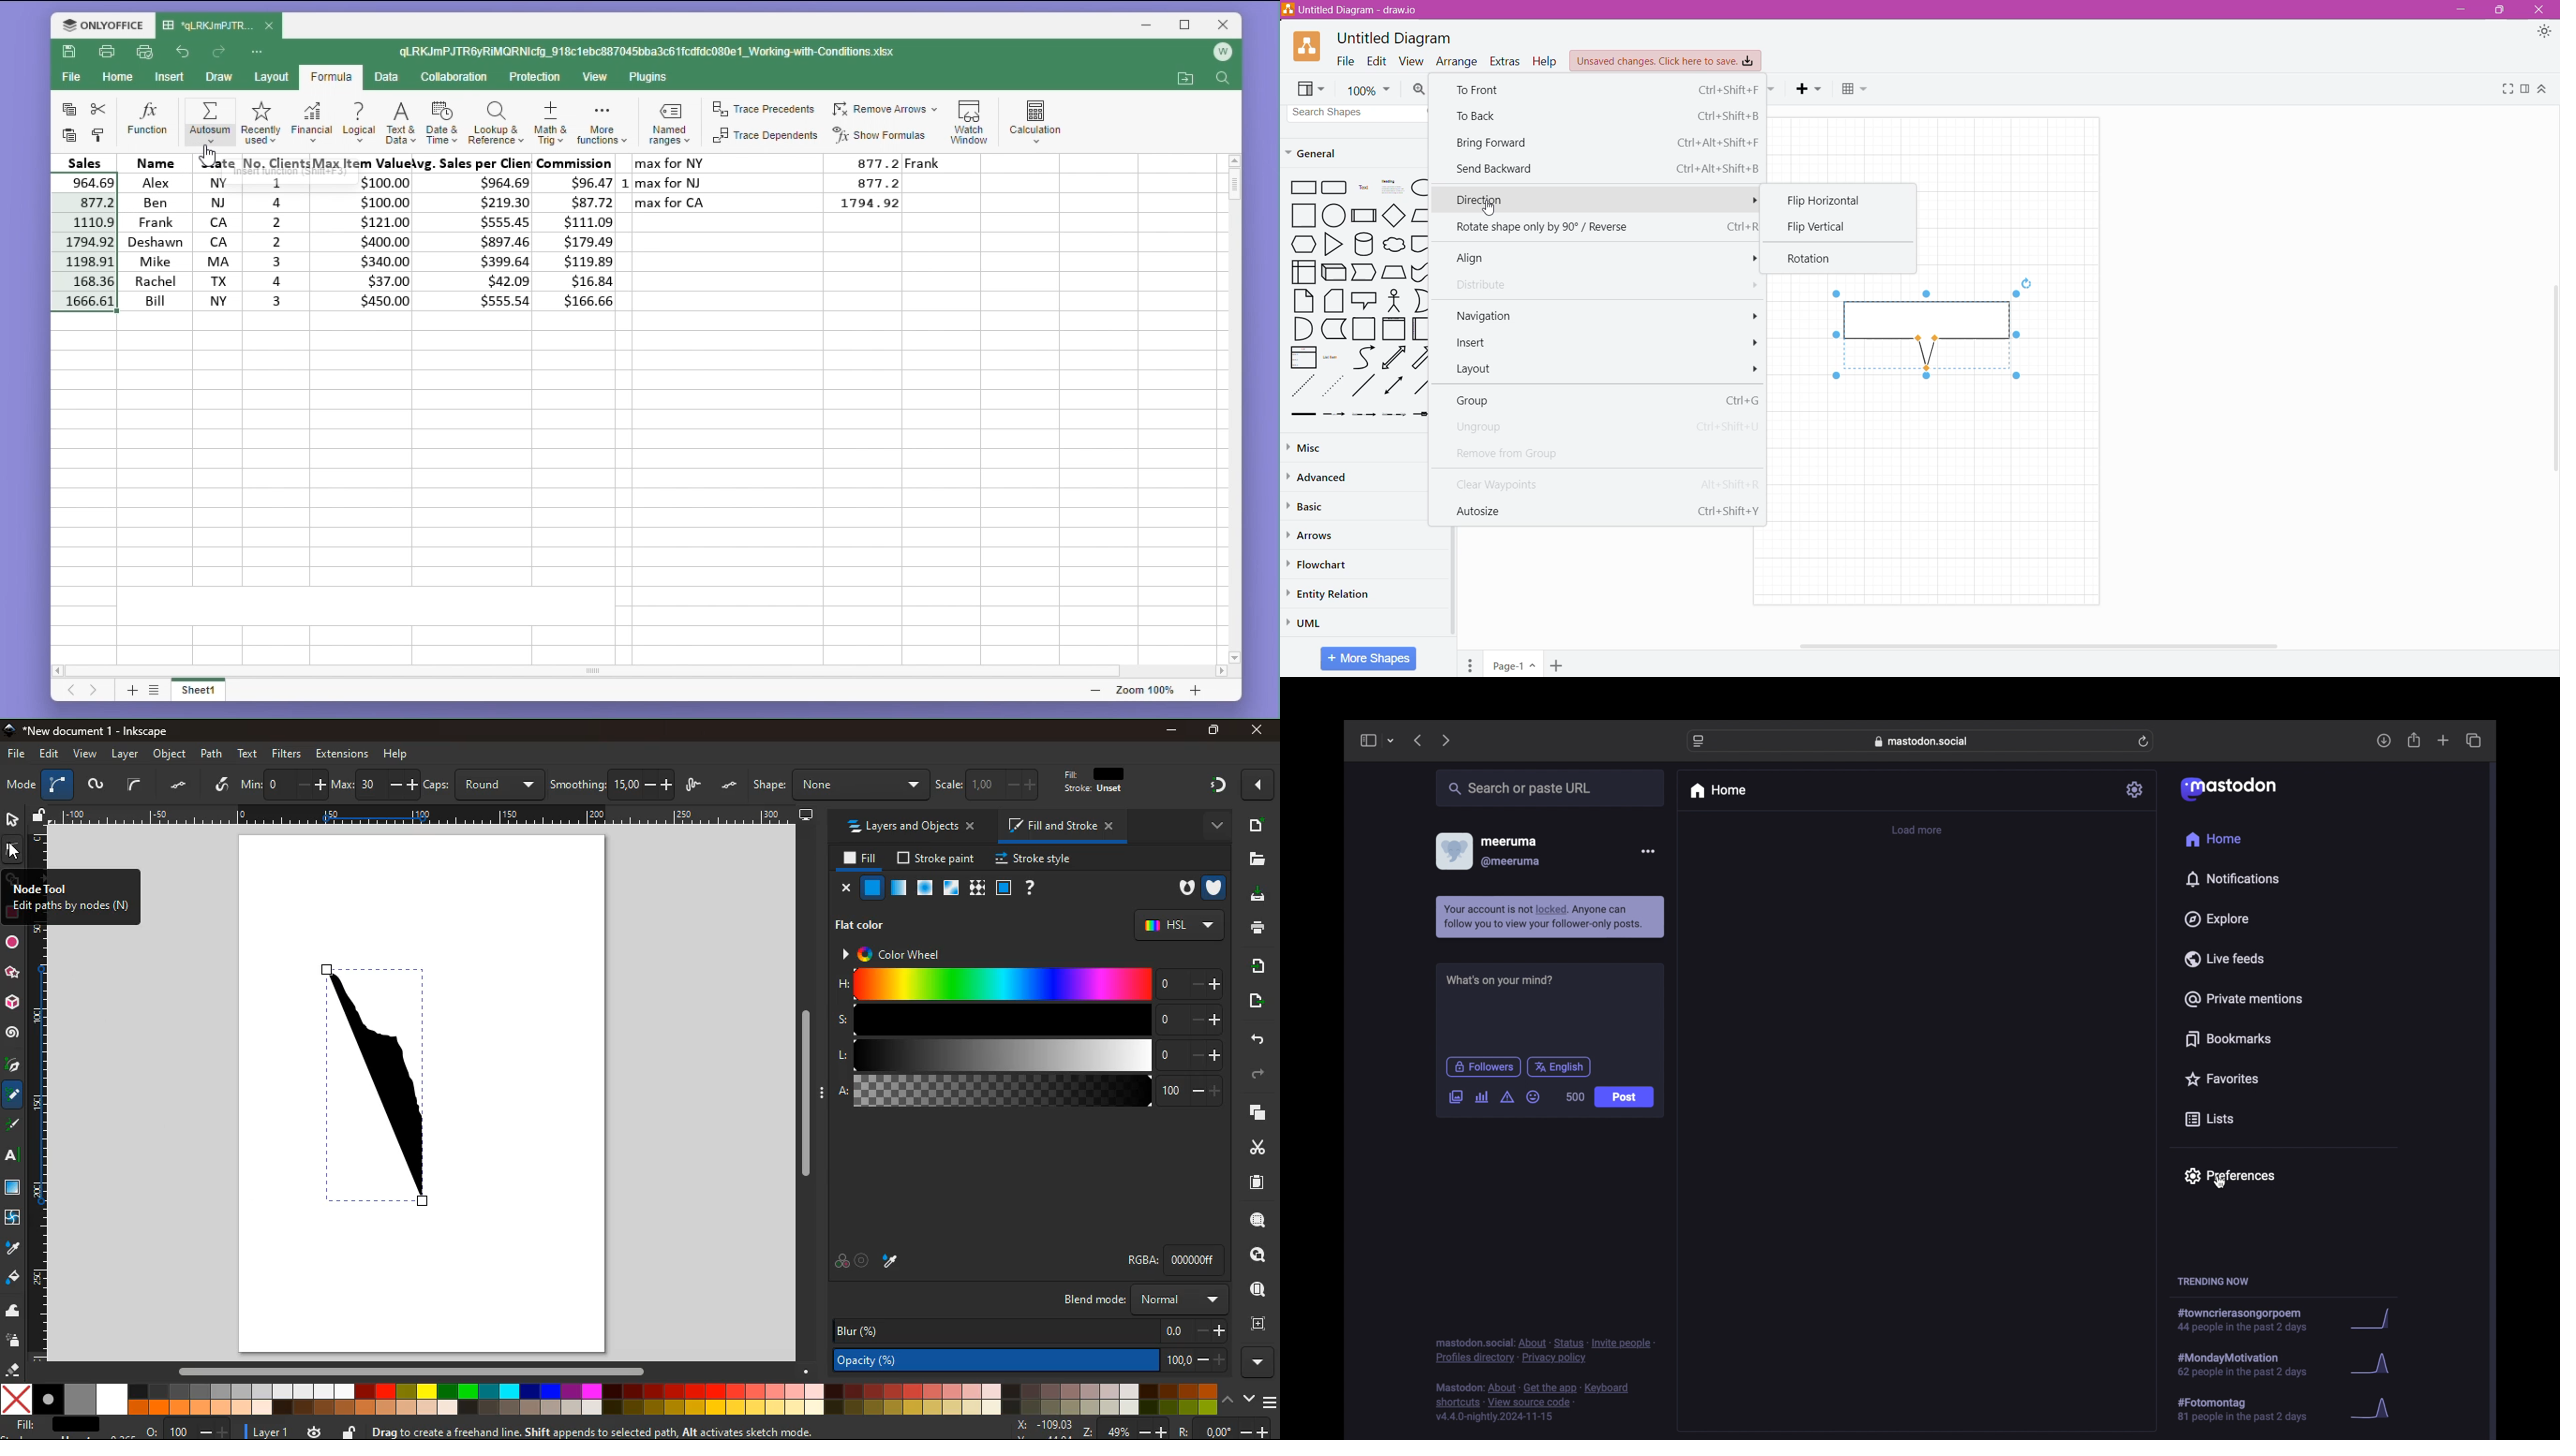  Describe the element at coordinates (1604, 400) in the screenshot. I see `Group` at that location.